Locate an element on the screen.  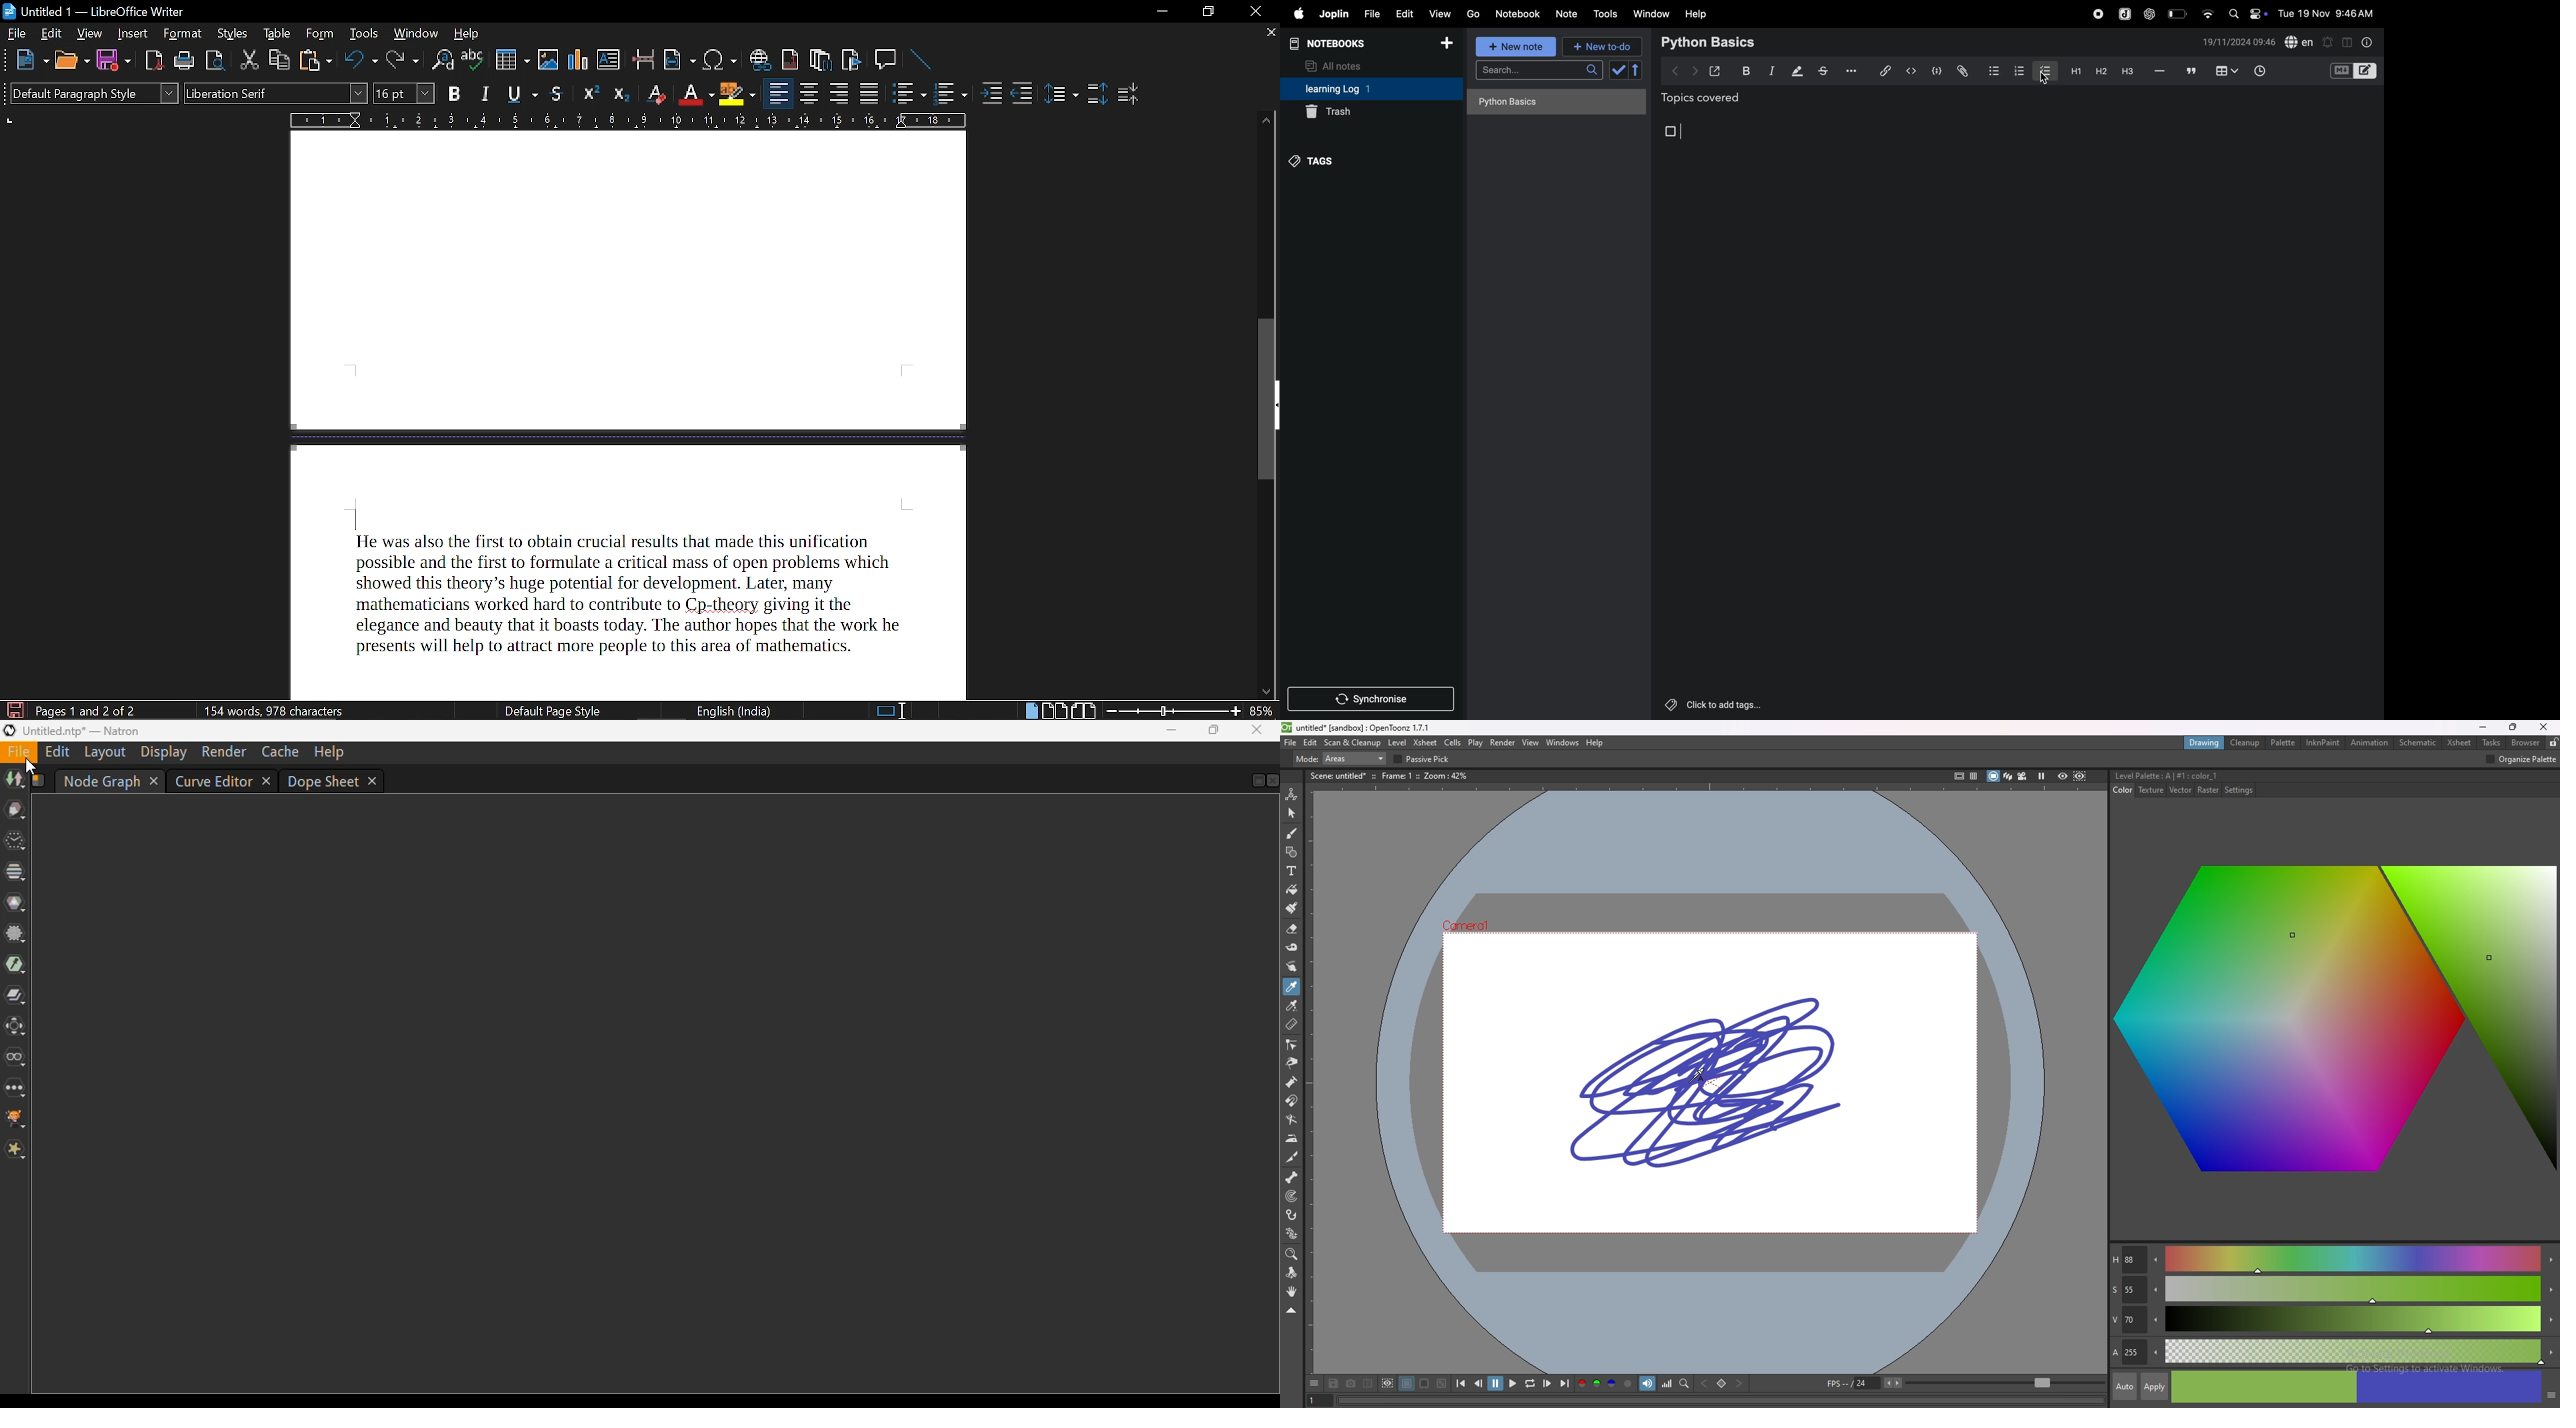
view is located at coordinates (1532, 743).